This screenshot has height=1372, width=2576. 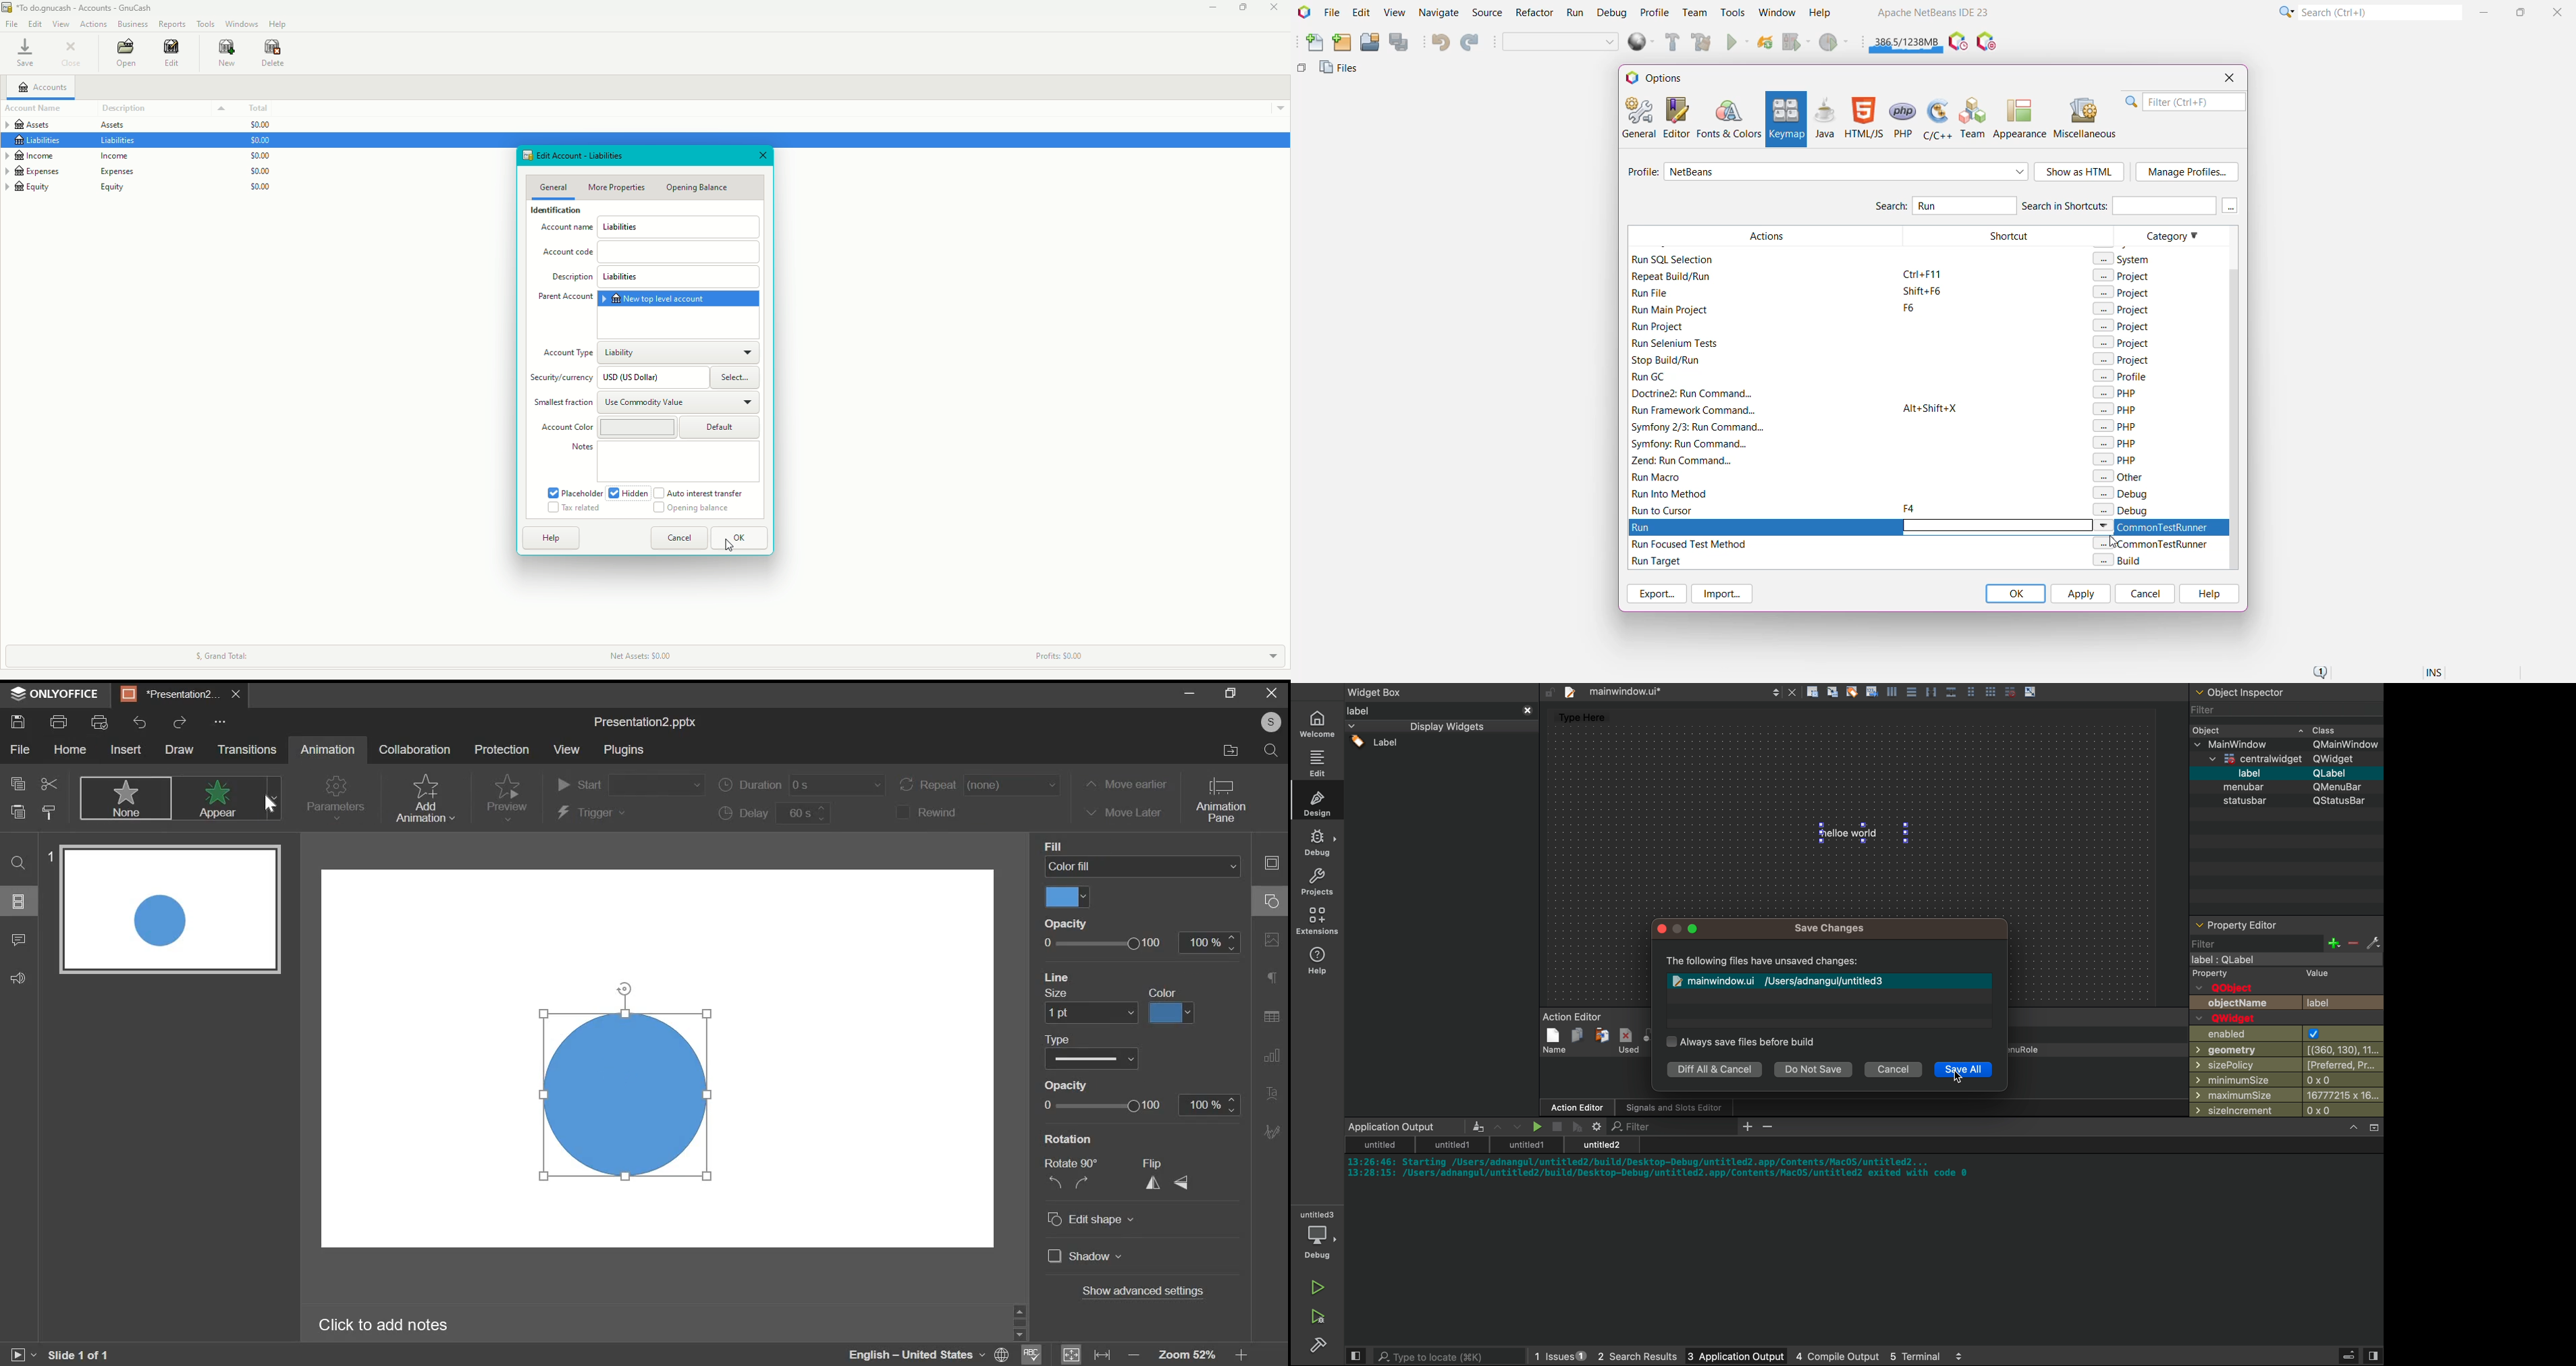 I want to click on cut, so click(x=49, y=783).